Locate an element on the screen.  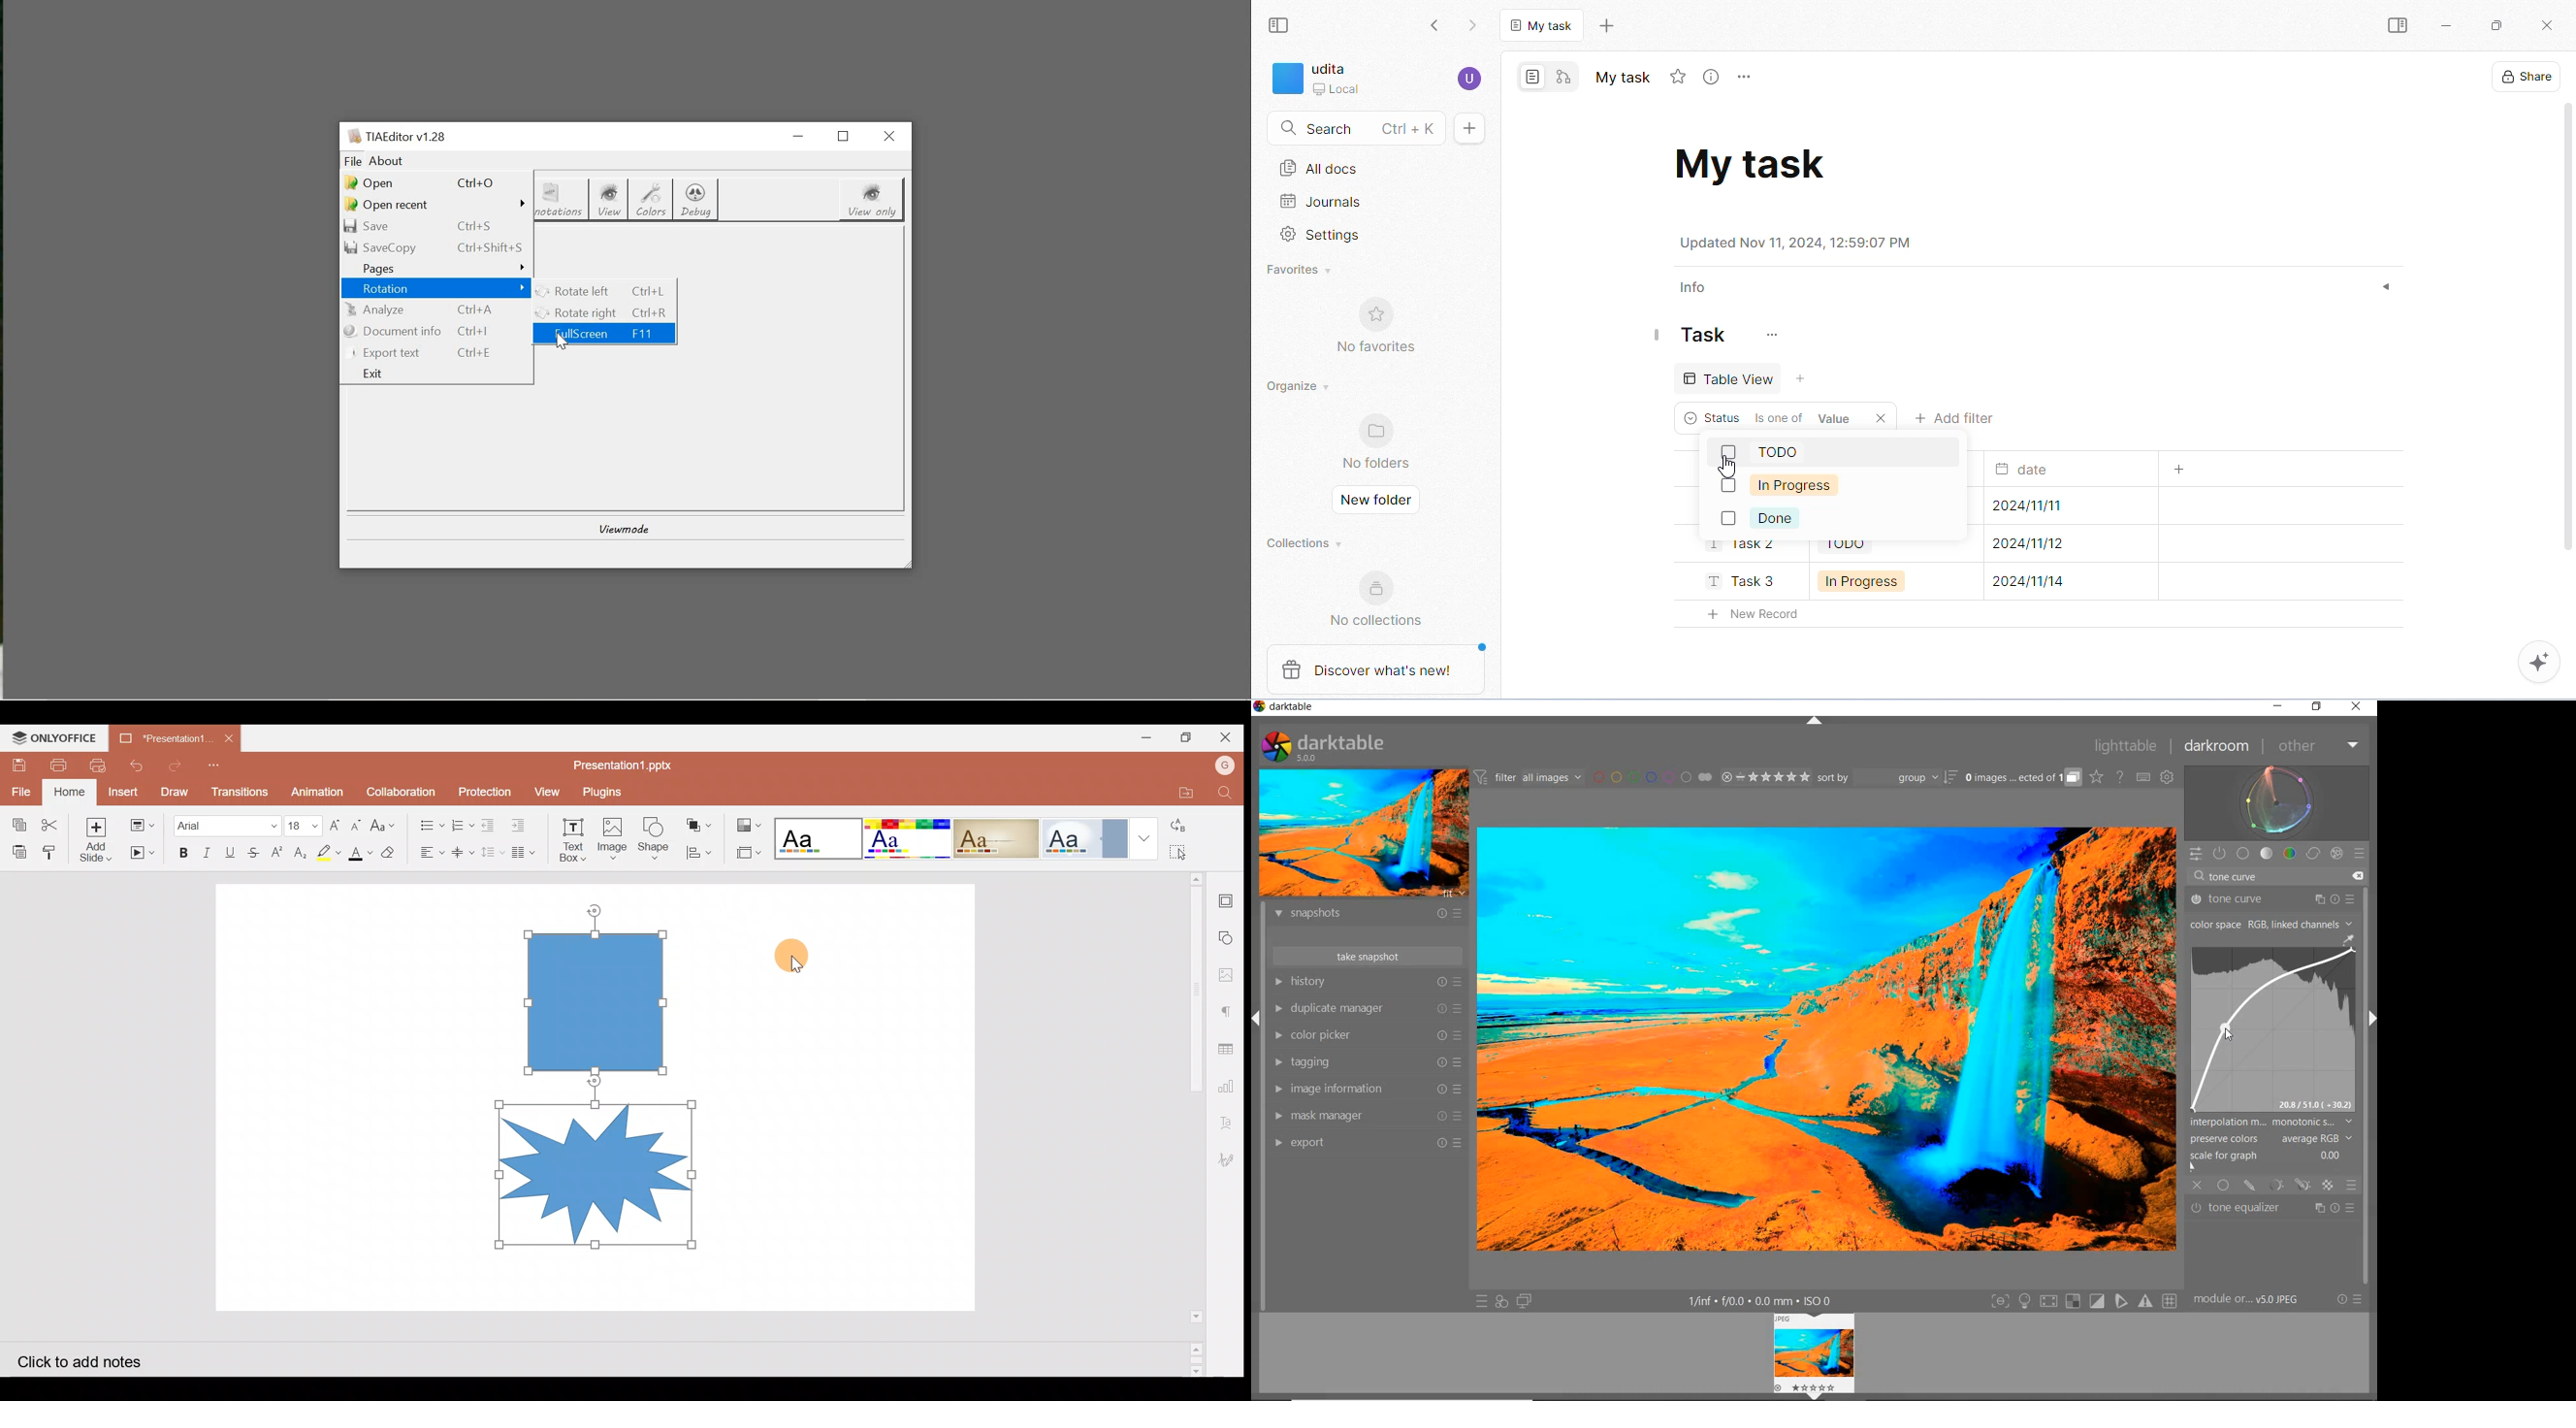
base is located at coordinates (2245, 853).